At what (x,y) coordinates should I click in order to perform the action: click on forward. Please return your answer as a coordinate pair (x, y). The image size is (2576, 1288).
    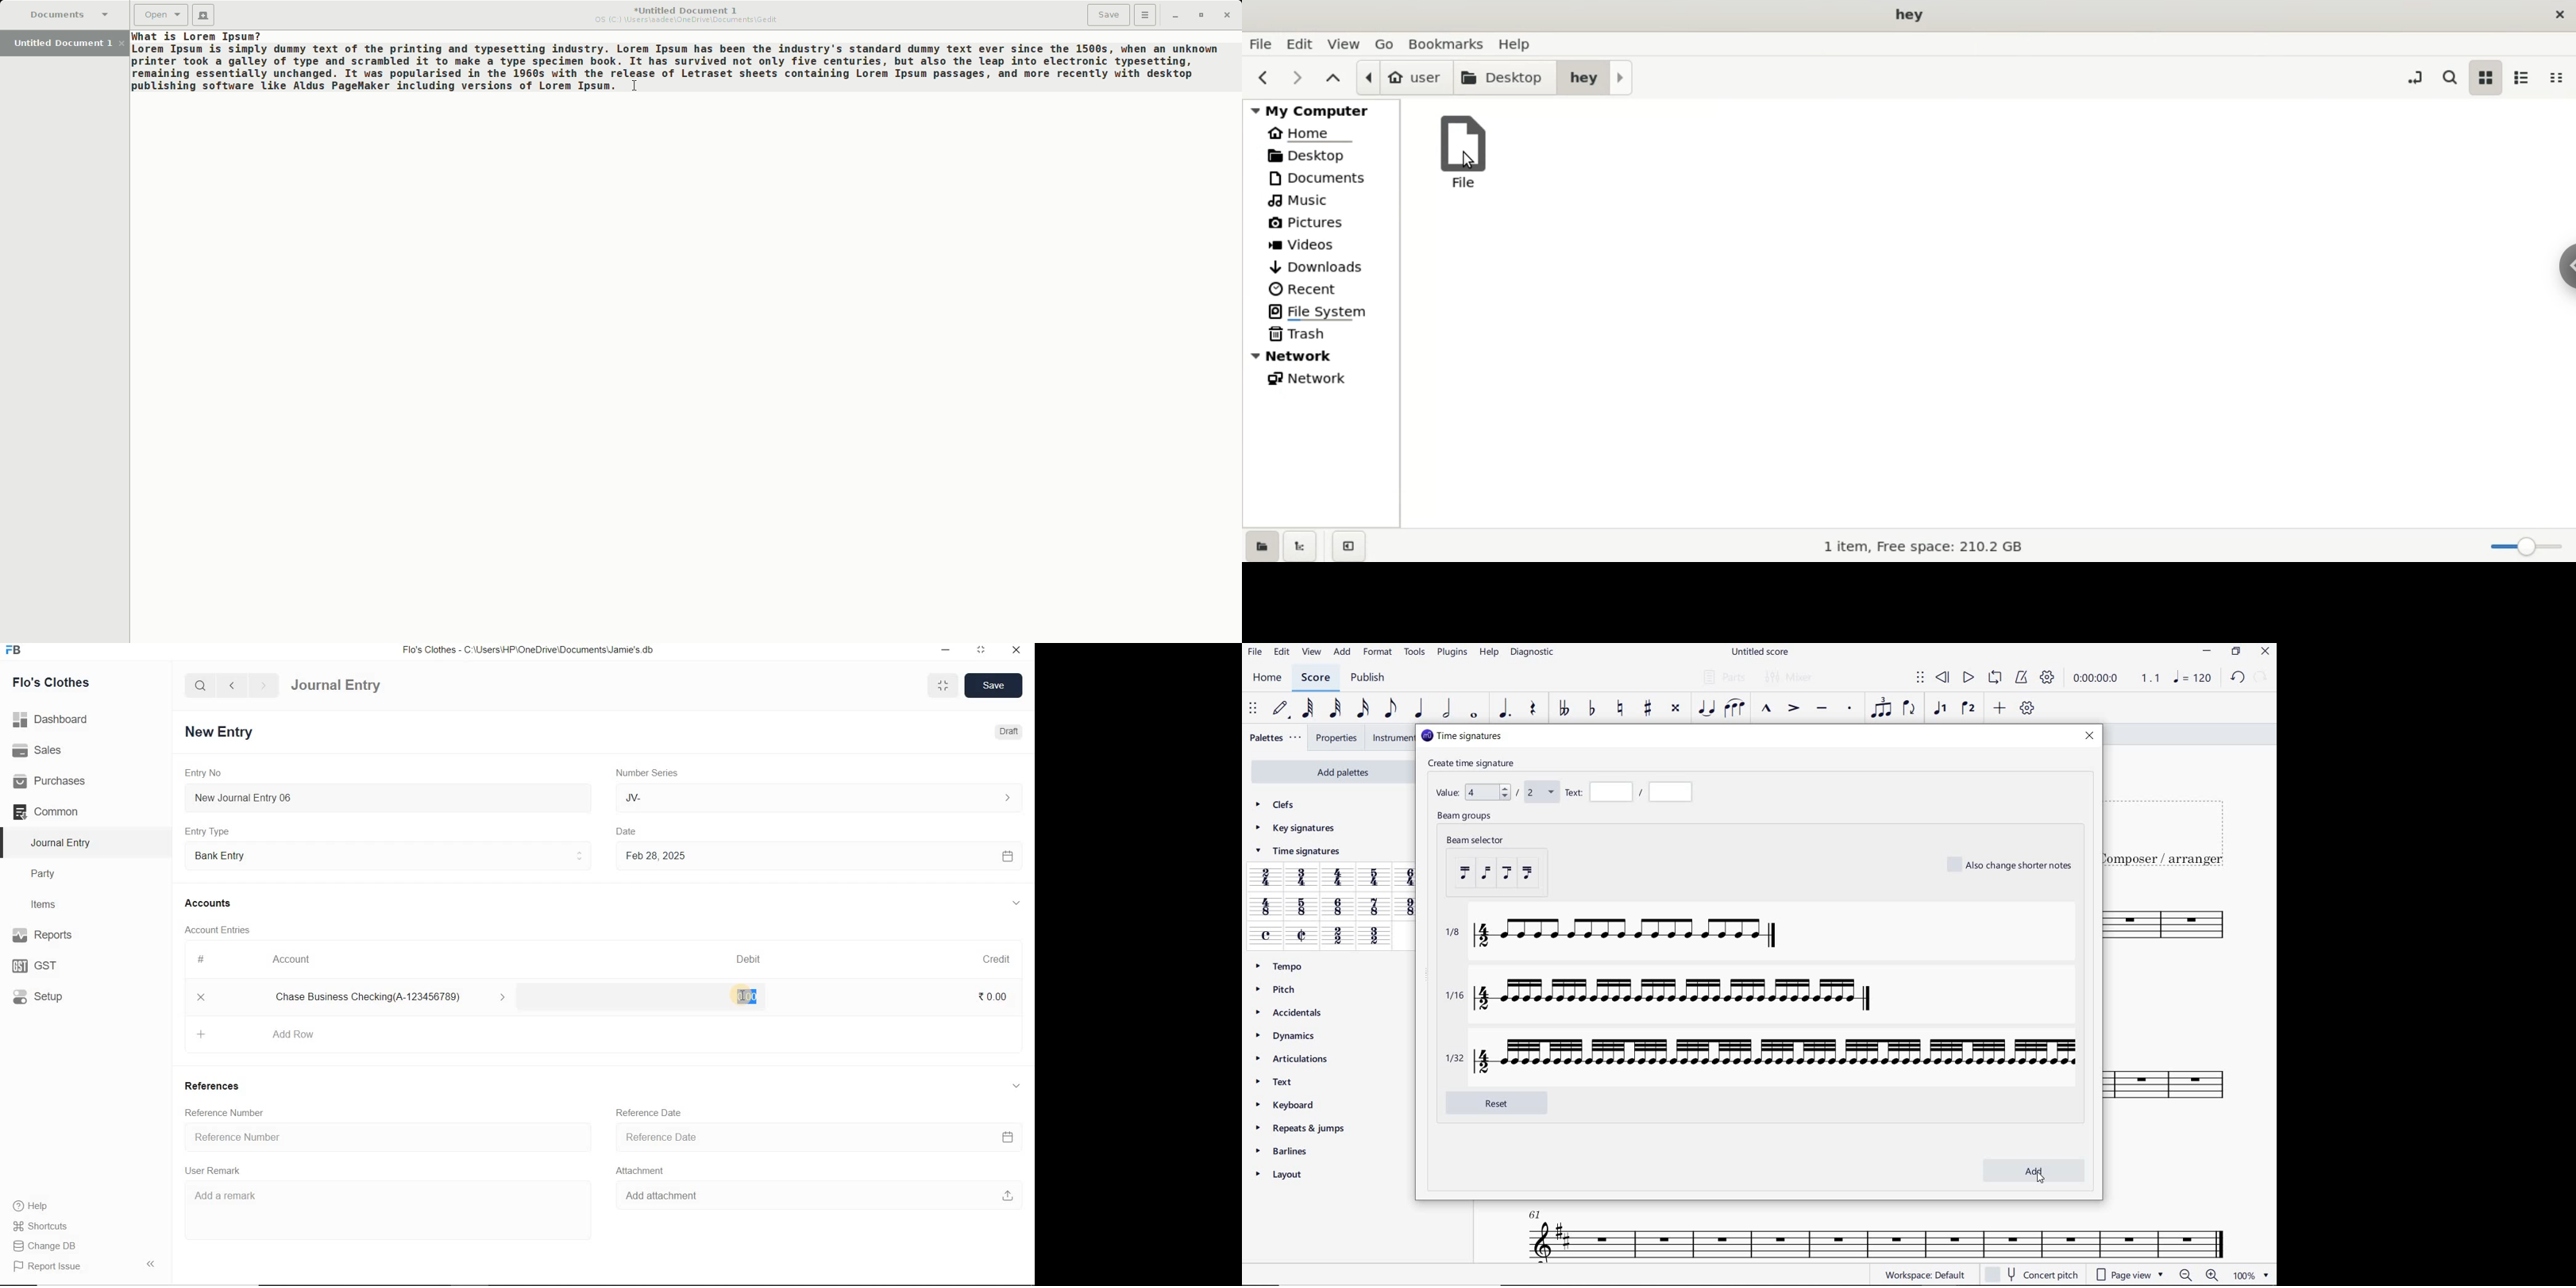
    Looking at the image, I should click on (264, 685).